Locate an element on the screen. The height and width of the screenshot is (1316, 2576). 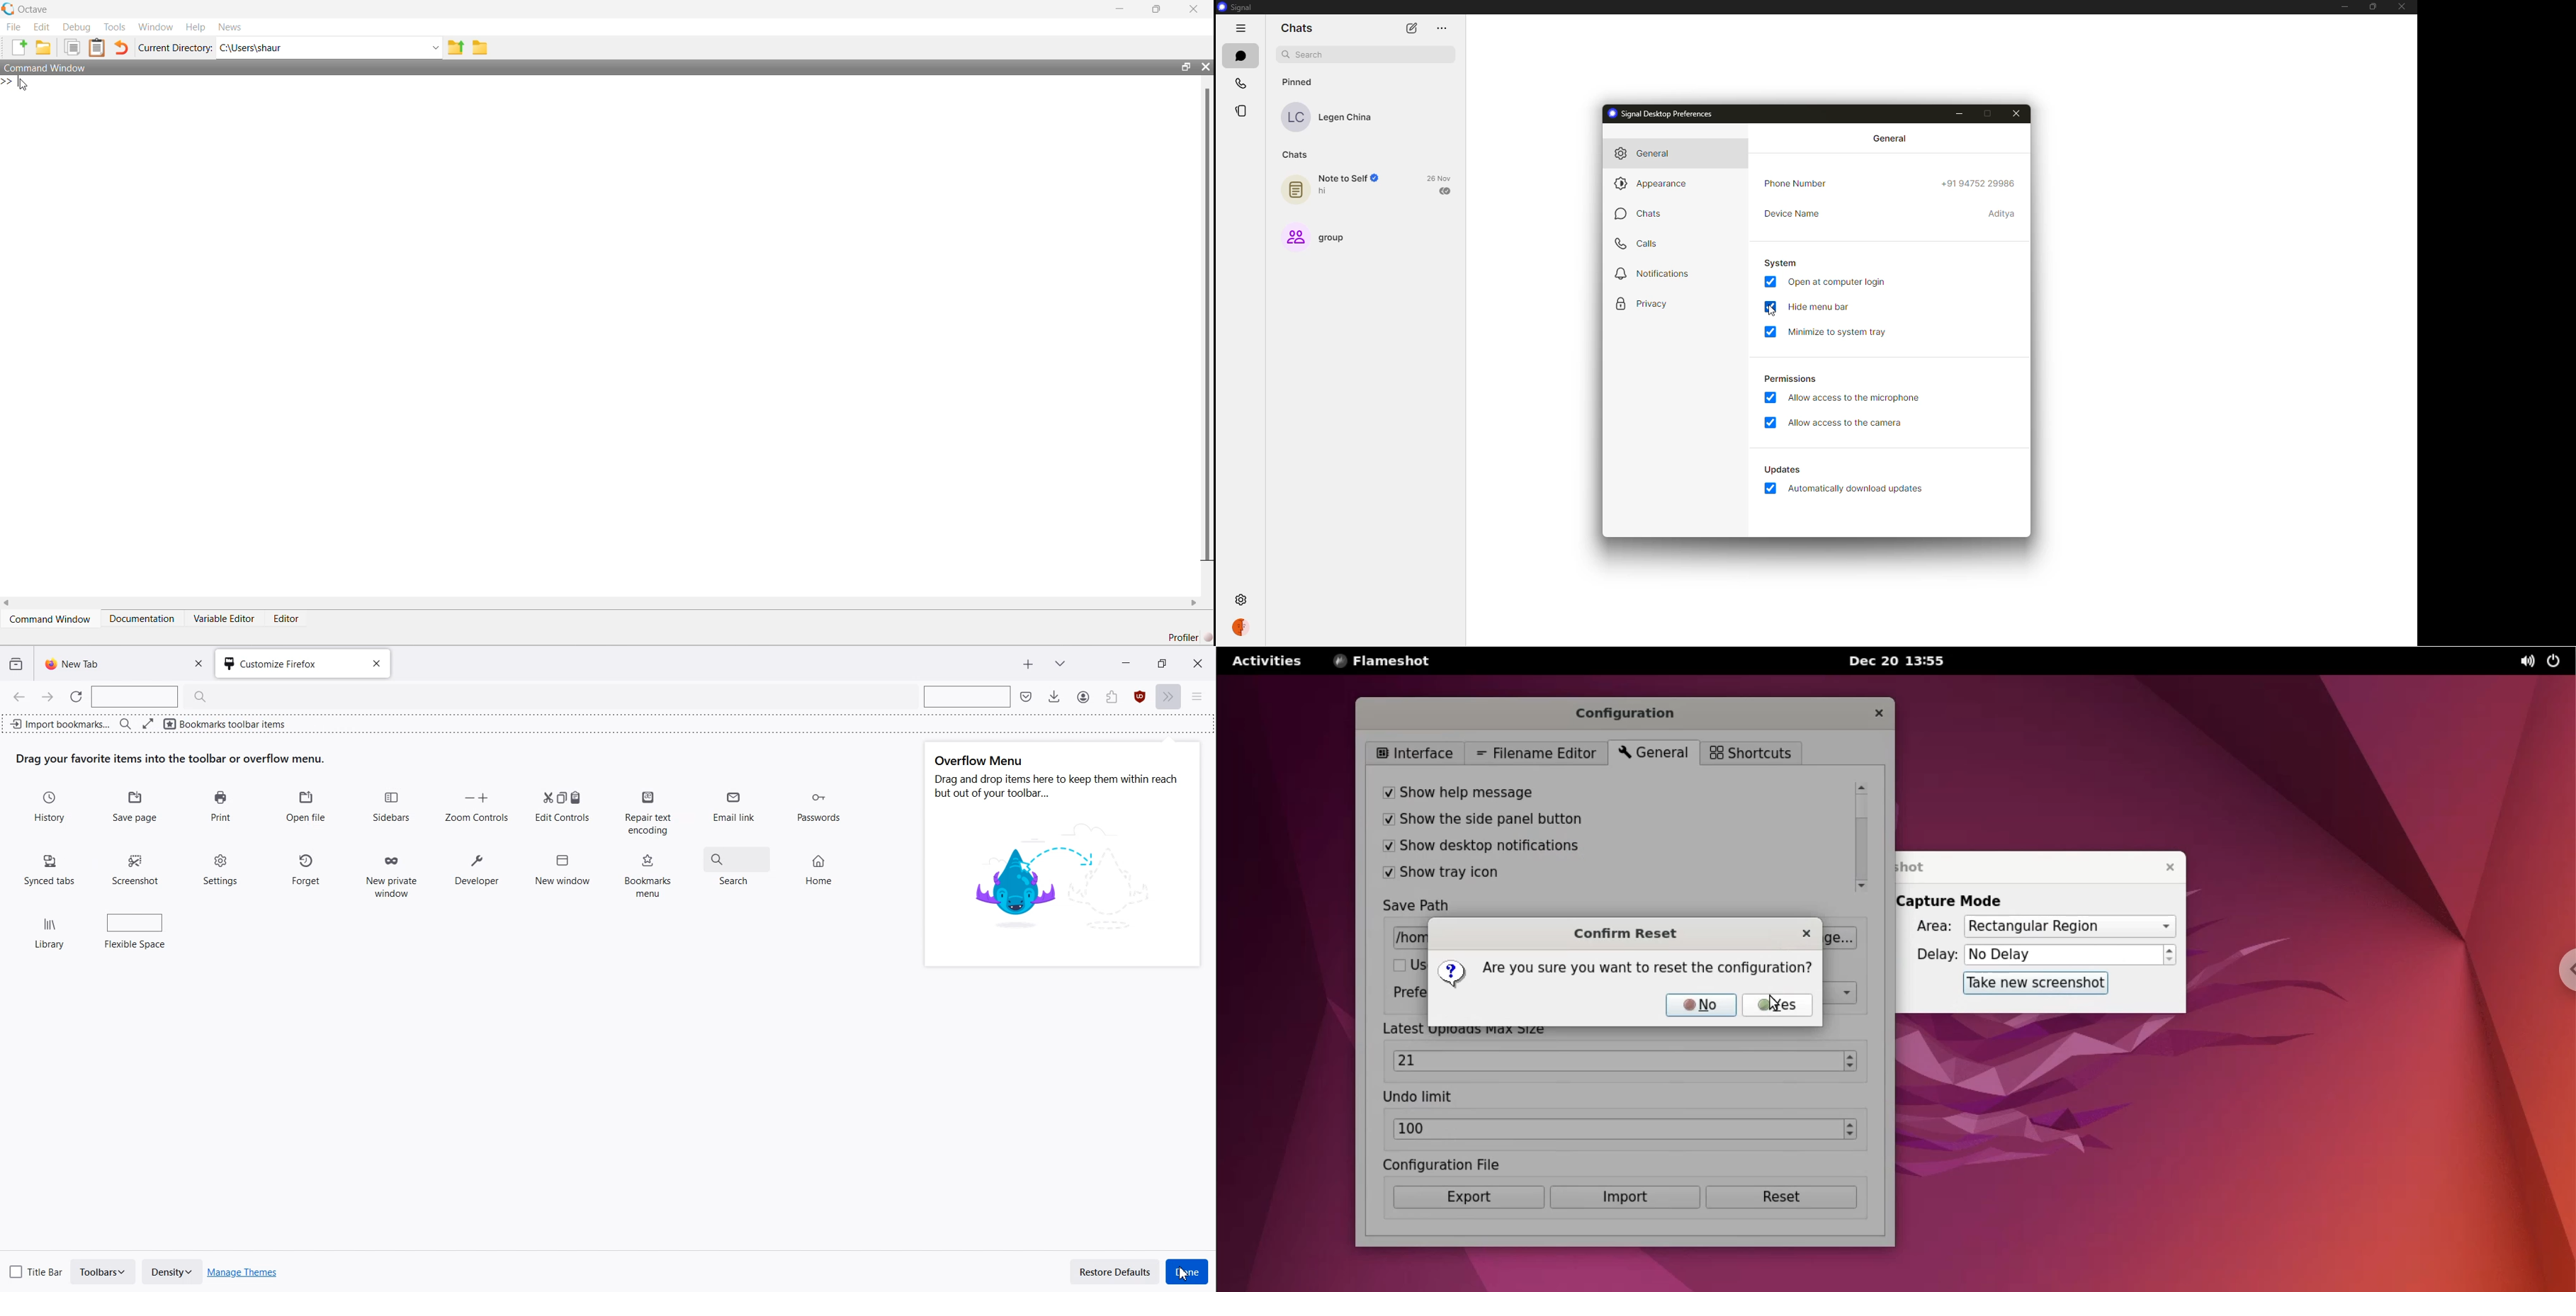
Email link is located at coordinates (736, 811).